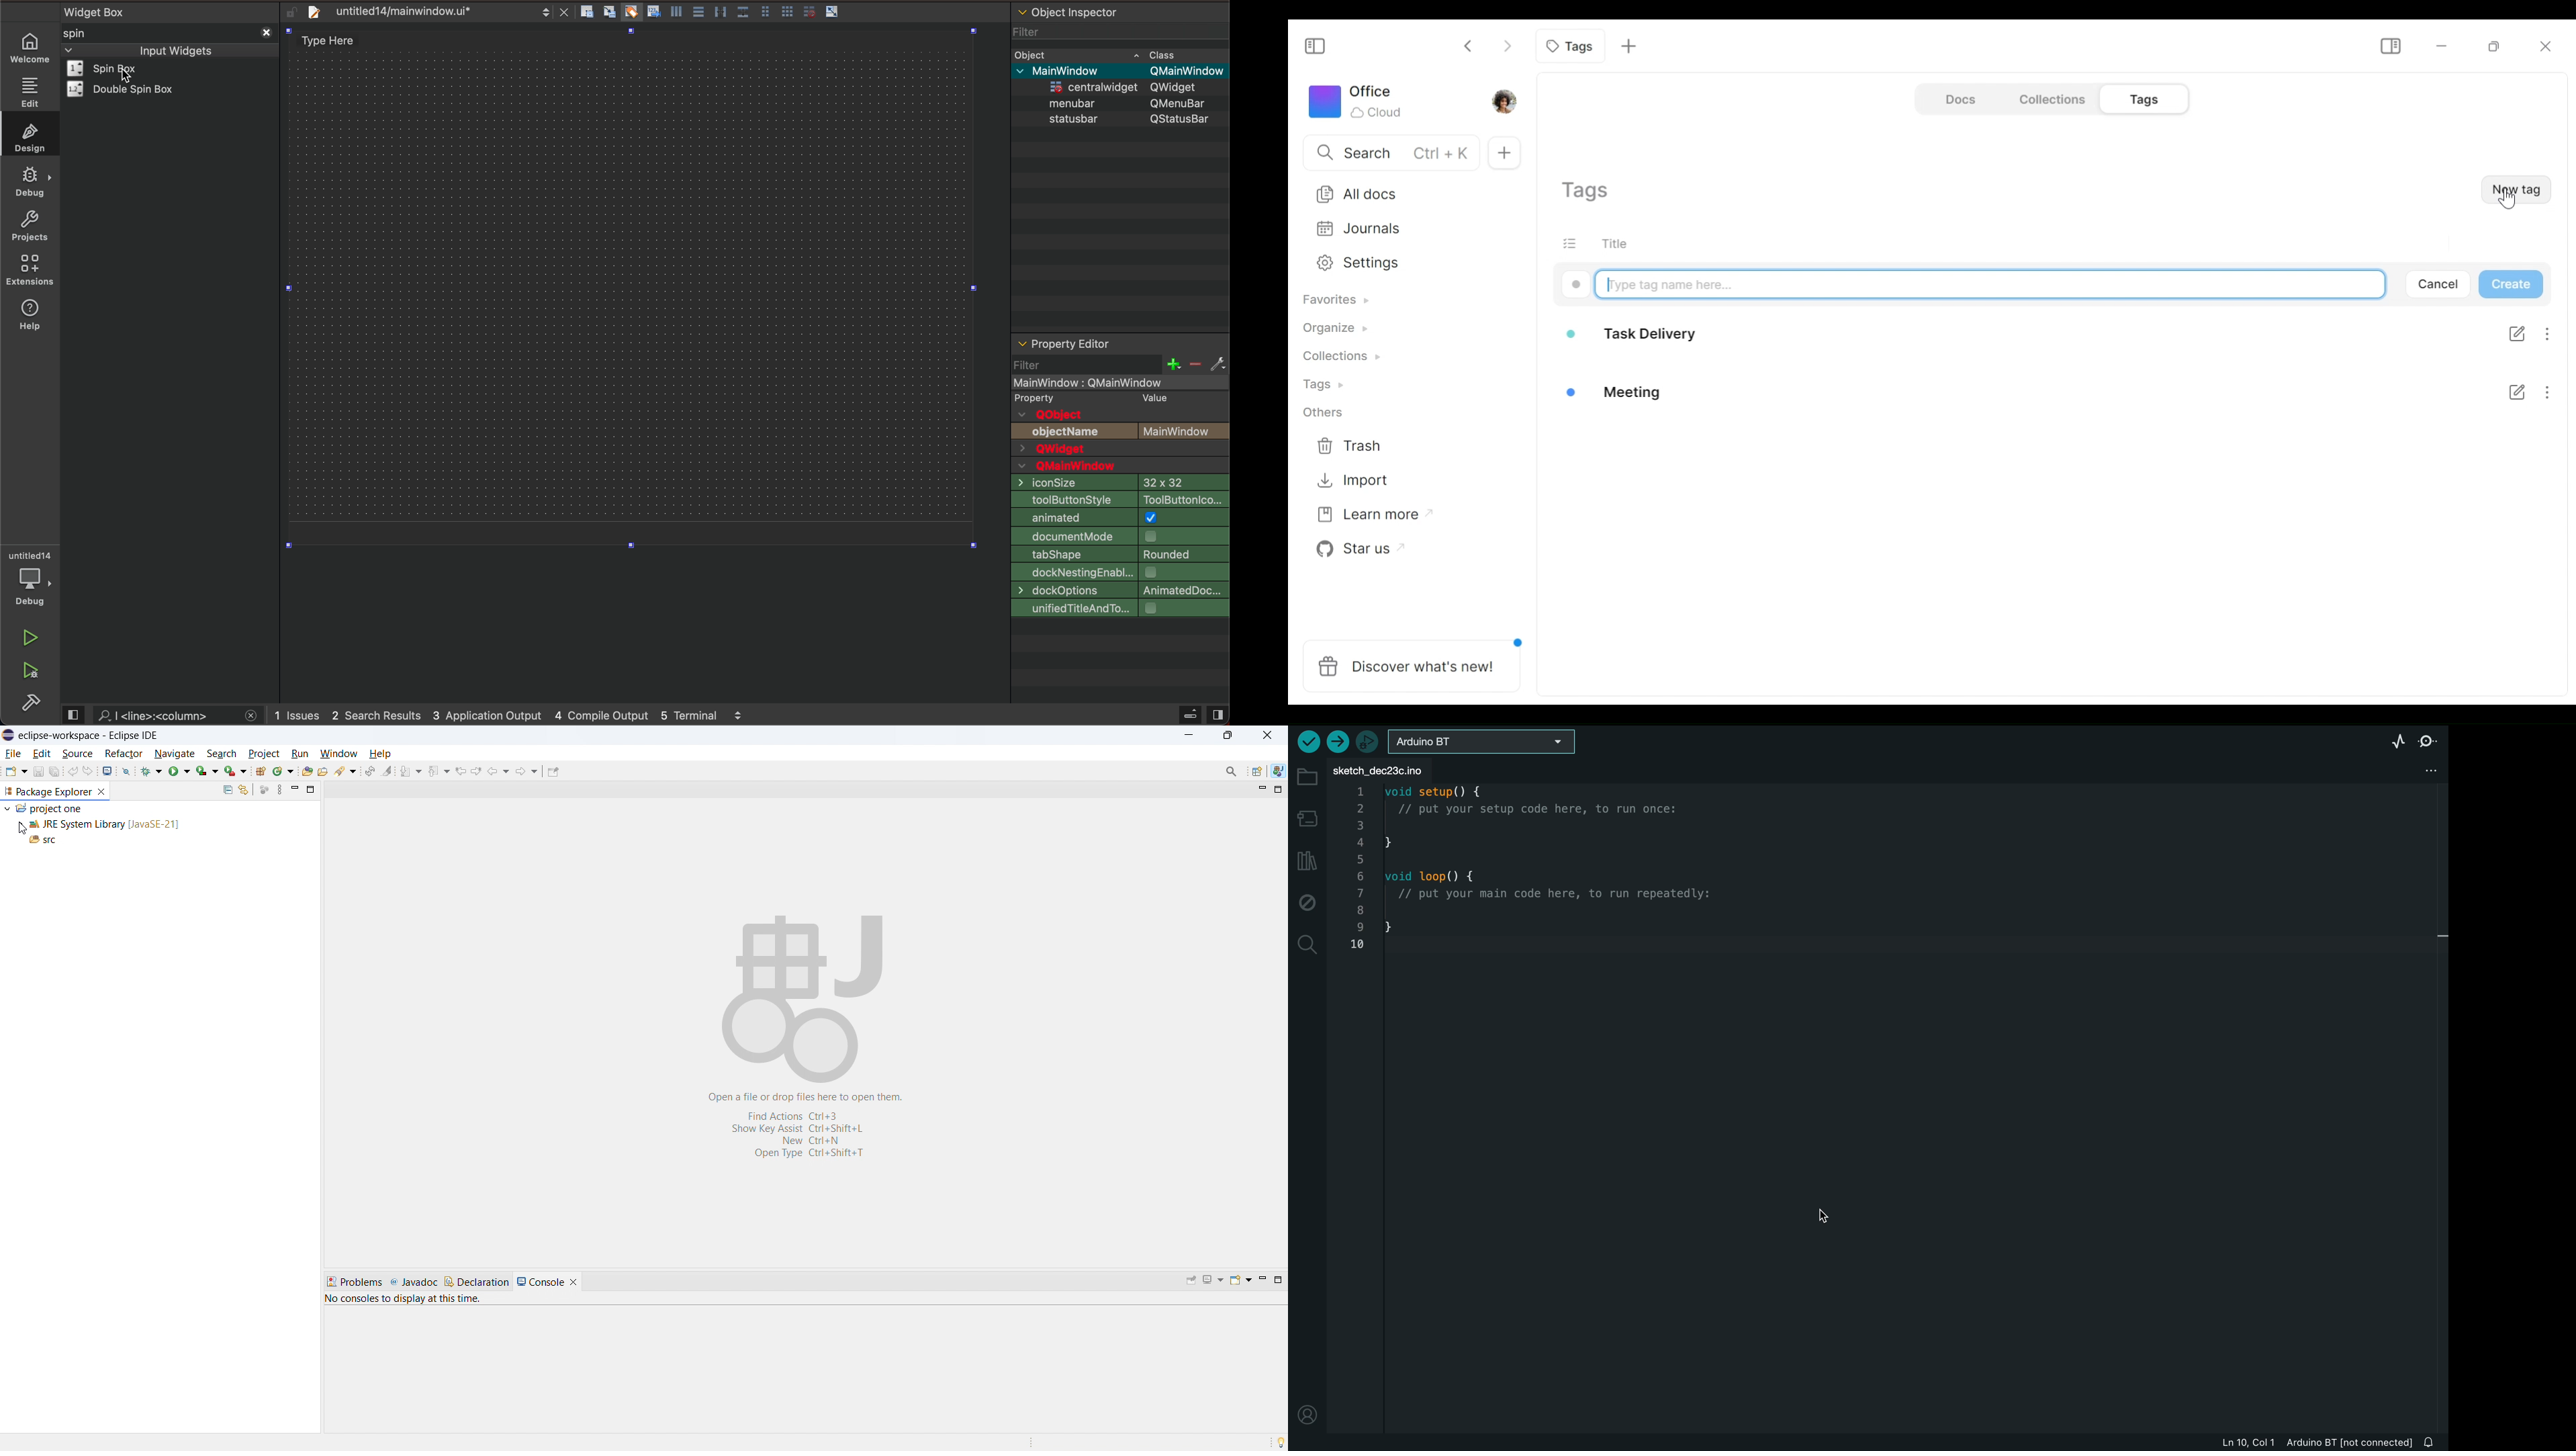 The width and height of the screenshot is (2576, 1456). Describe the element at coordinates (347, 771) in the screenshot. I see `Search` at that location.